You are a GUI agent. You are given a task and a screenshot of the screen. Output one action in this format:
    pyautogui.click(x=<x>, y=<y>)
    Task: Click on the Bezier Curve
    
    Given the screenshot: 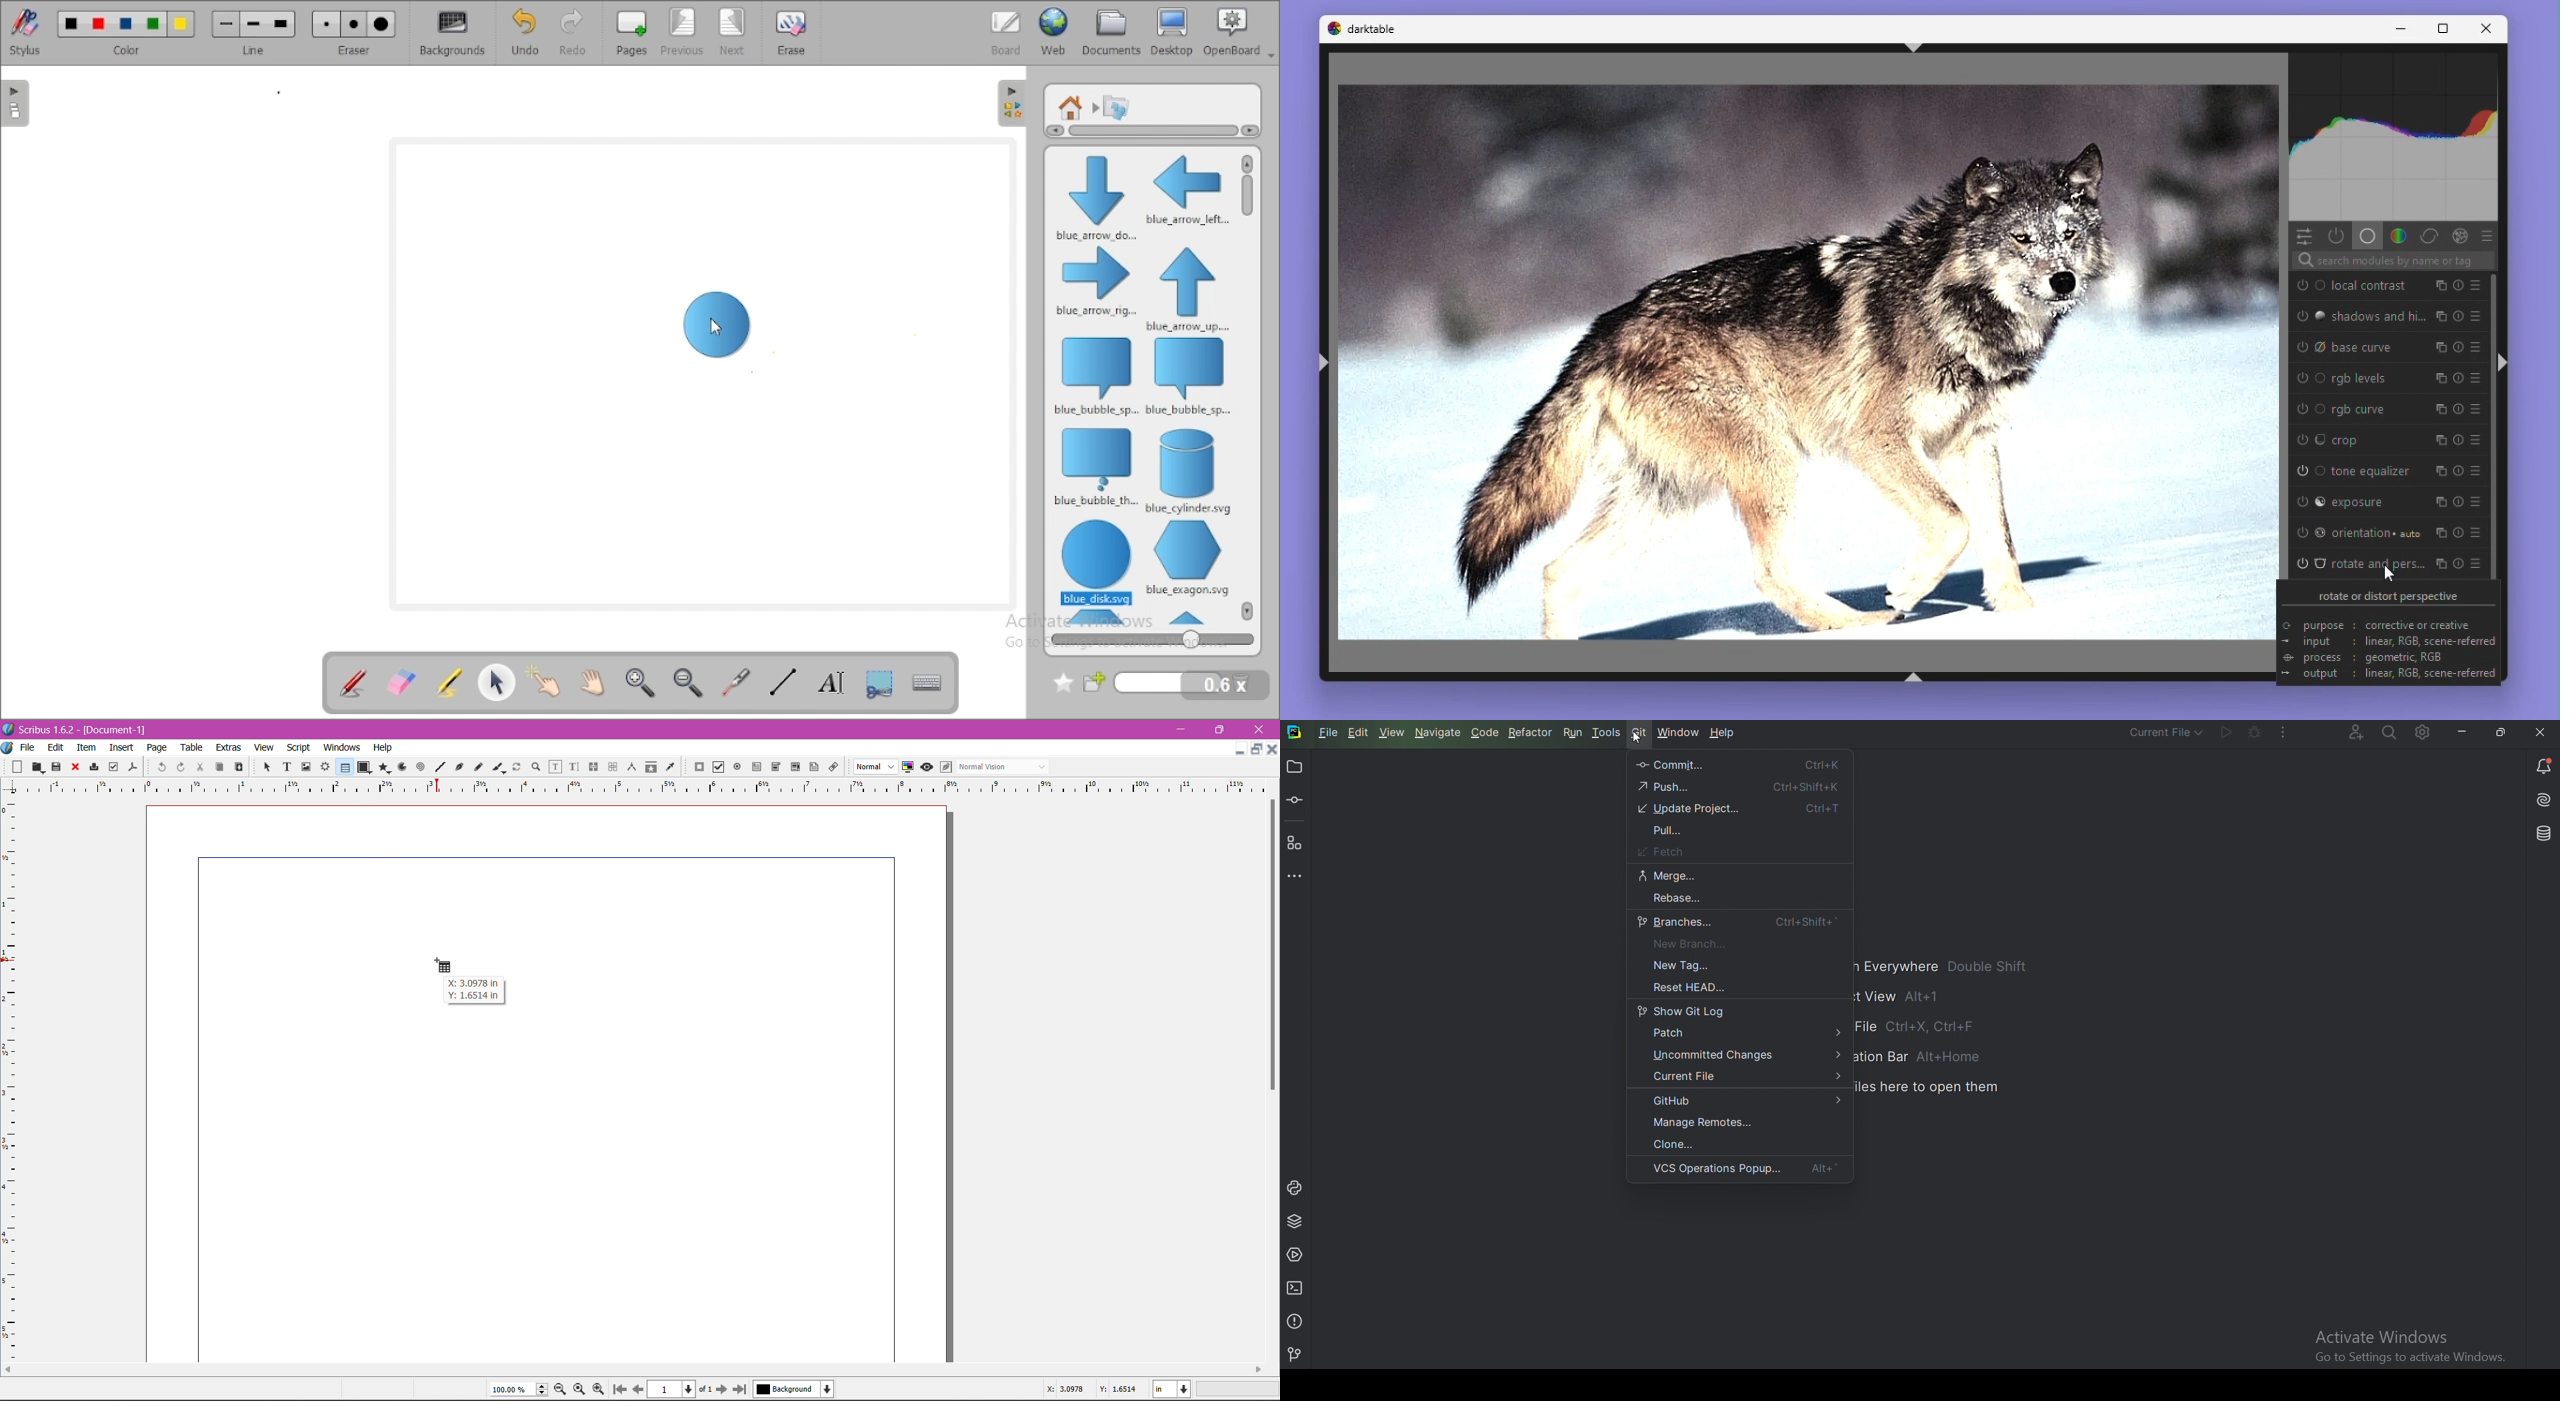 What is the action you would take?
    pyautogui.click(x=458, y=766)
    